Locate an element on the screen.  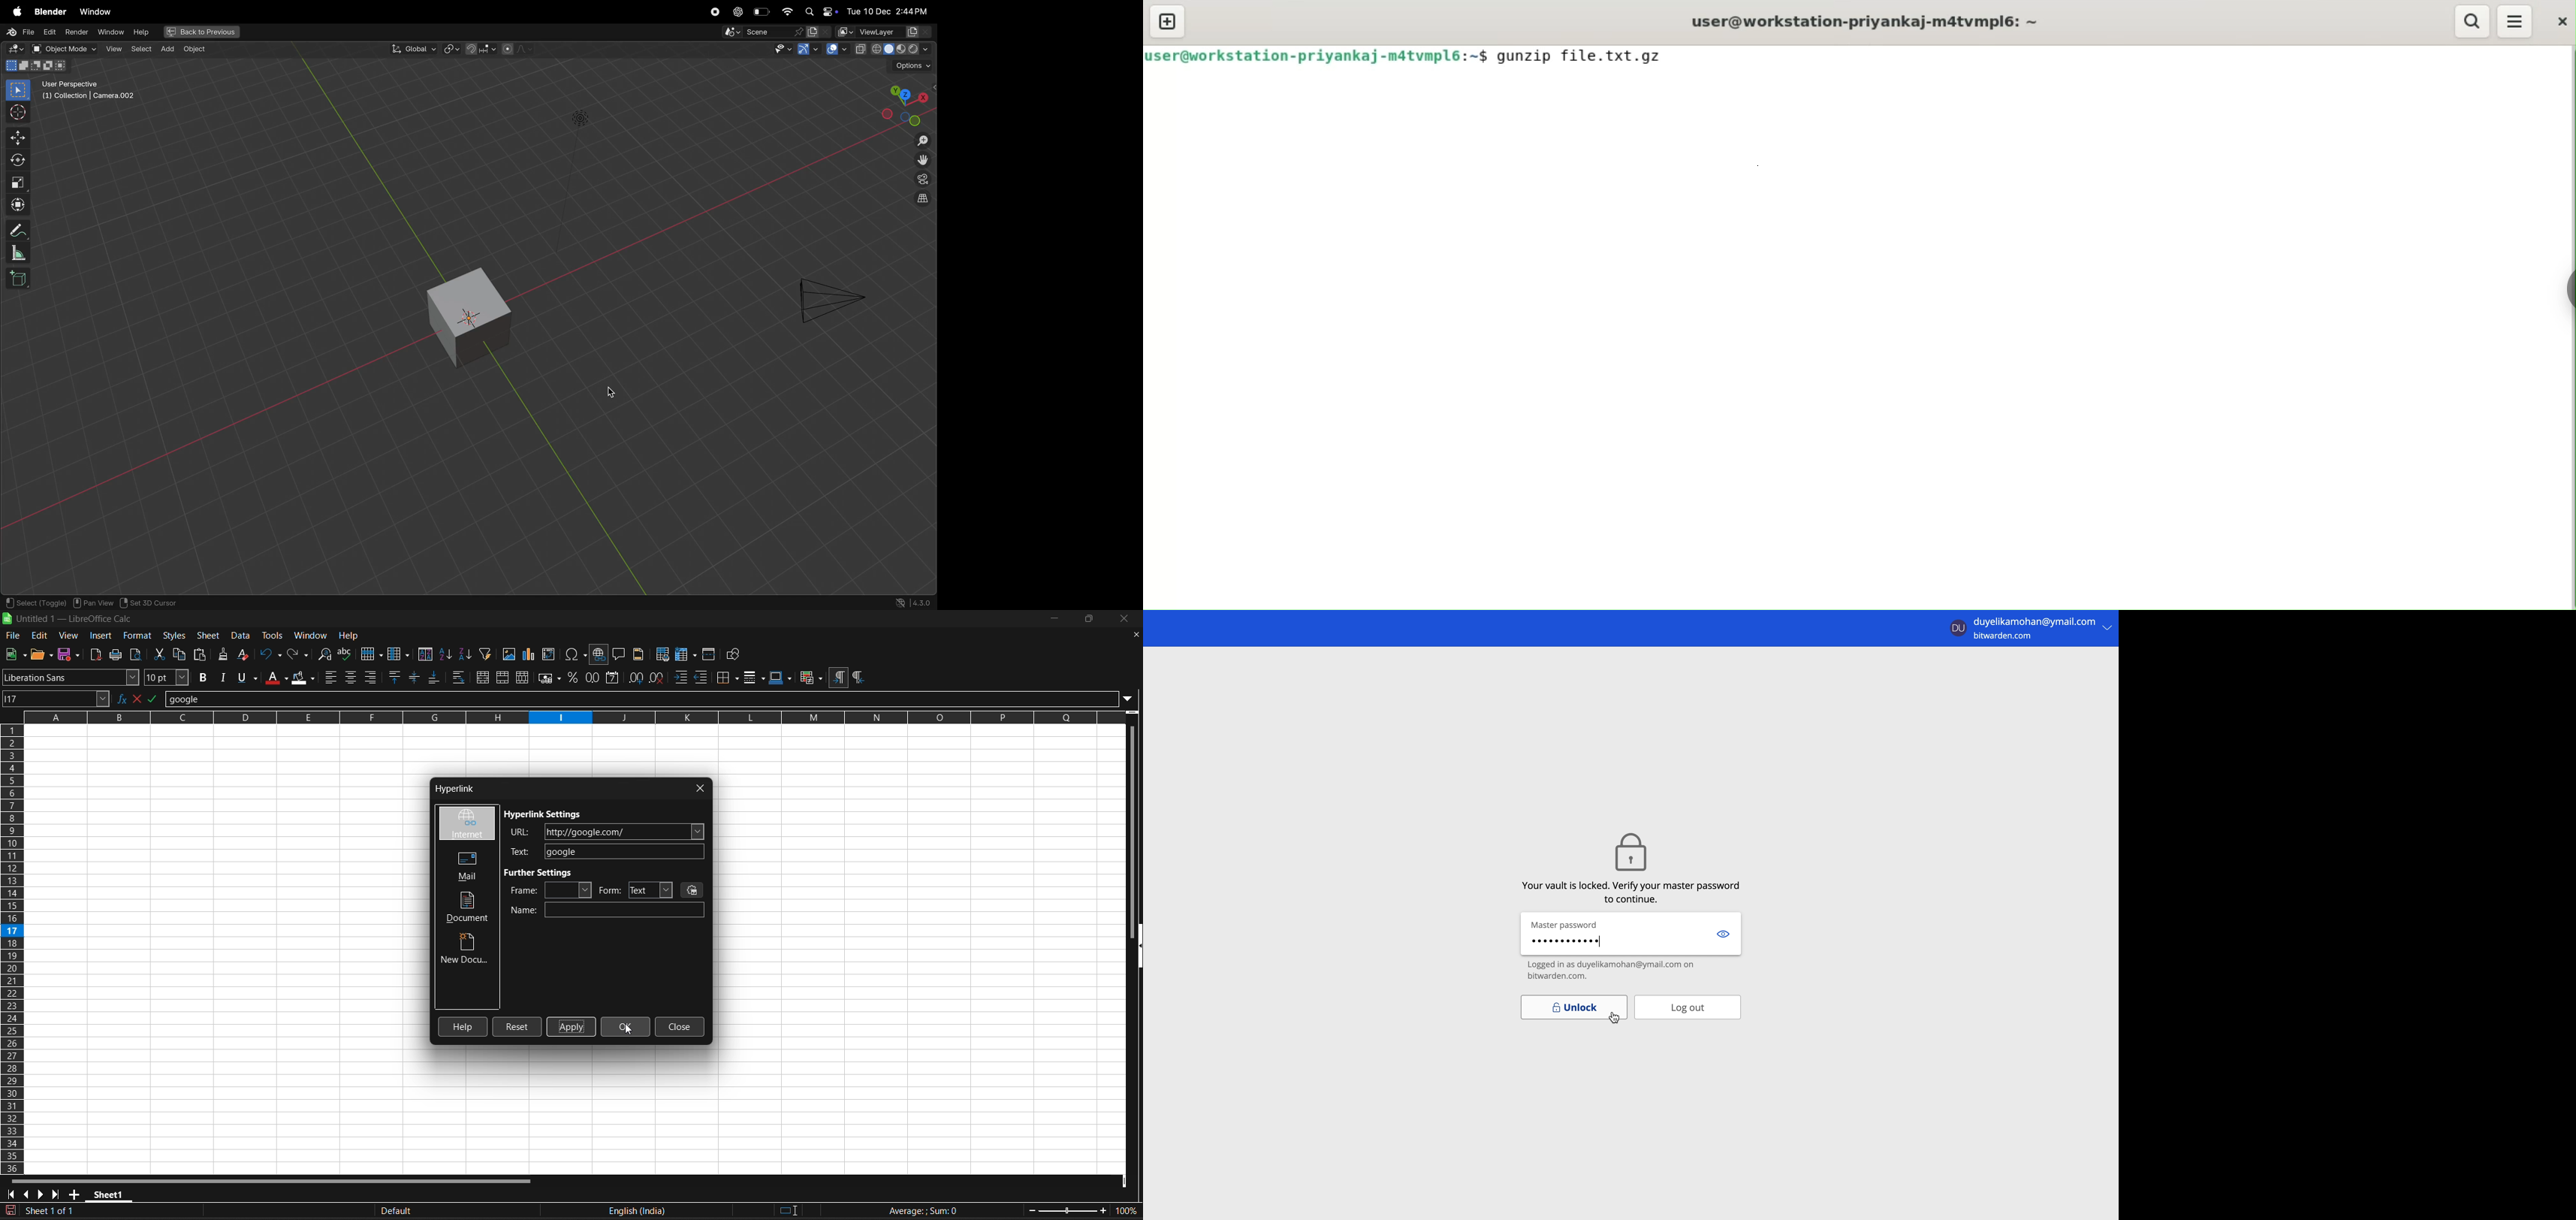
reset is located at coordinates (518, 1027).